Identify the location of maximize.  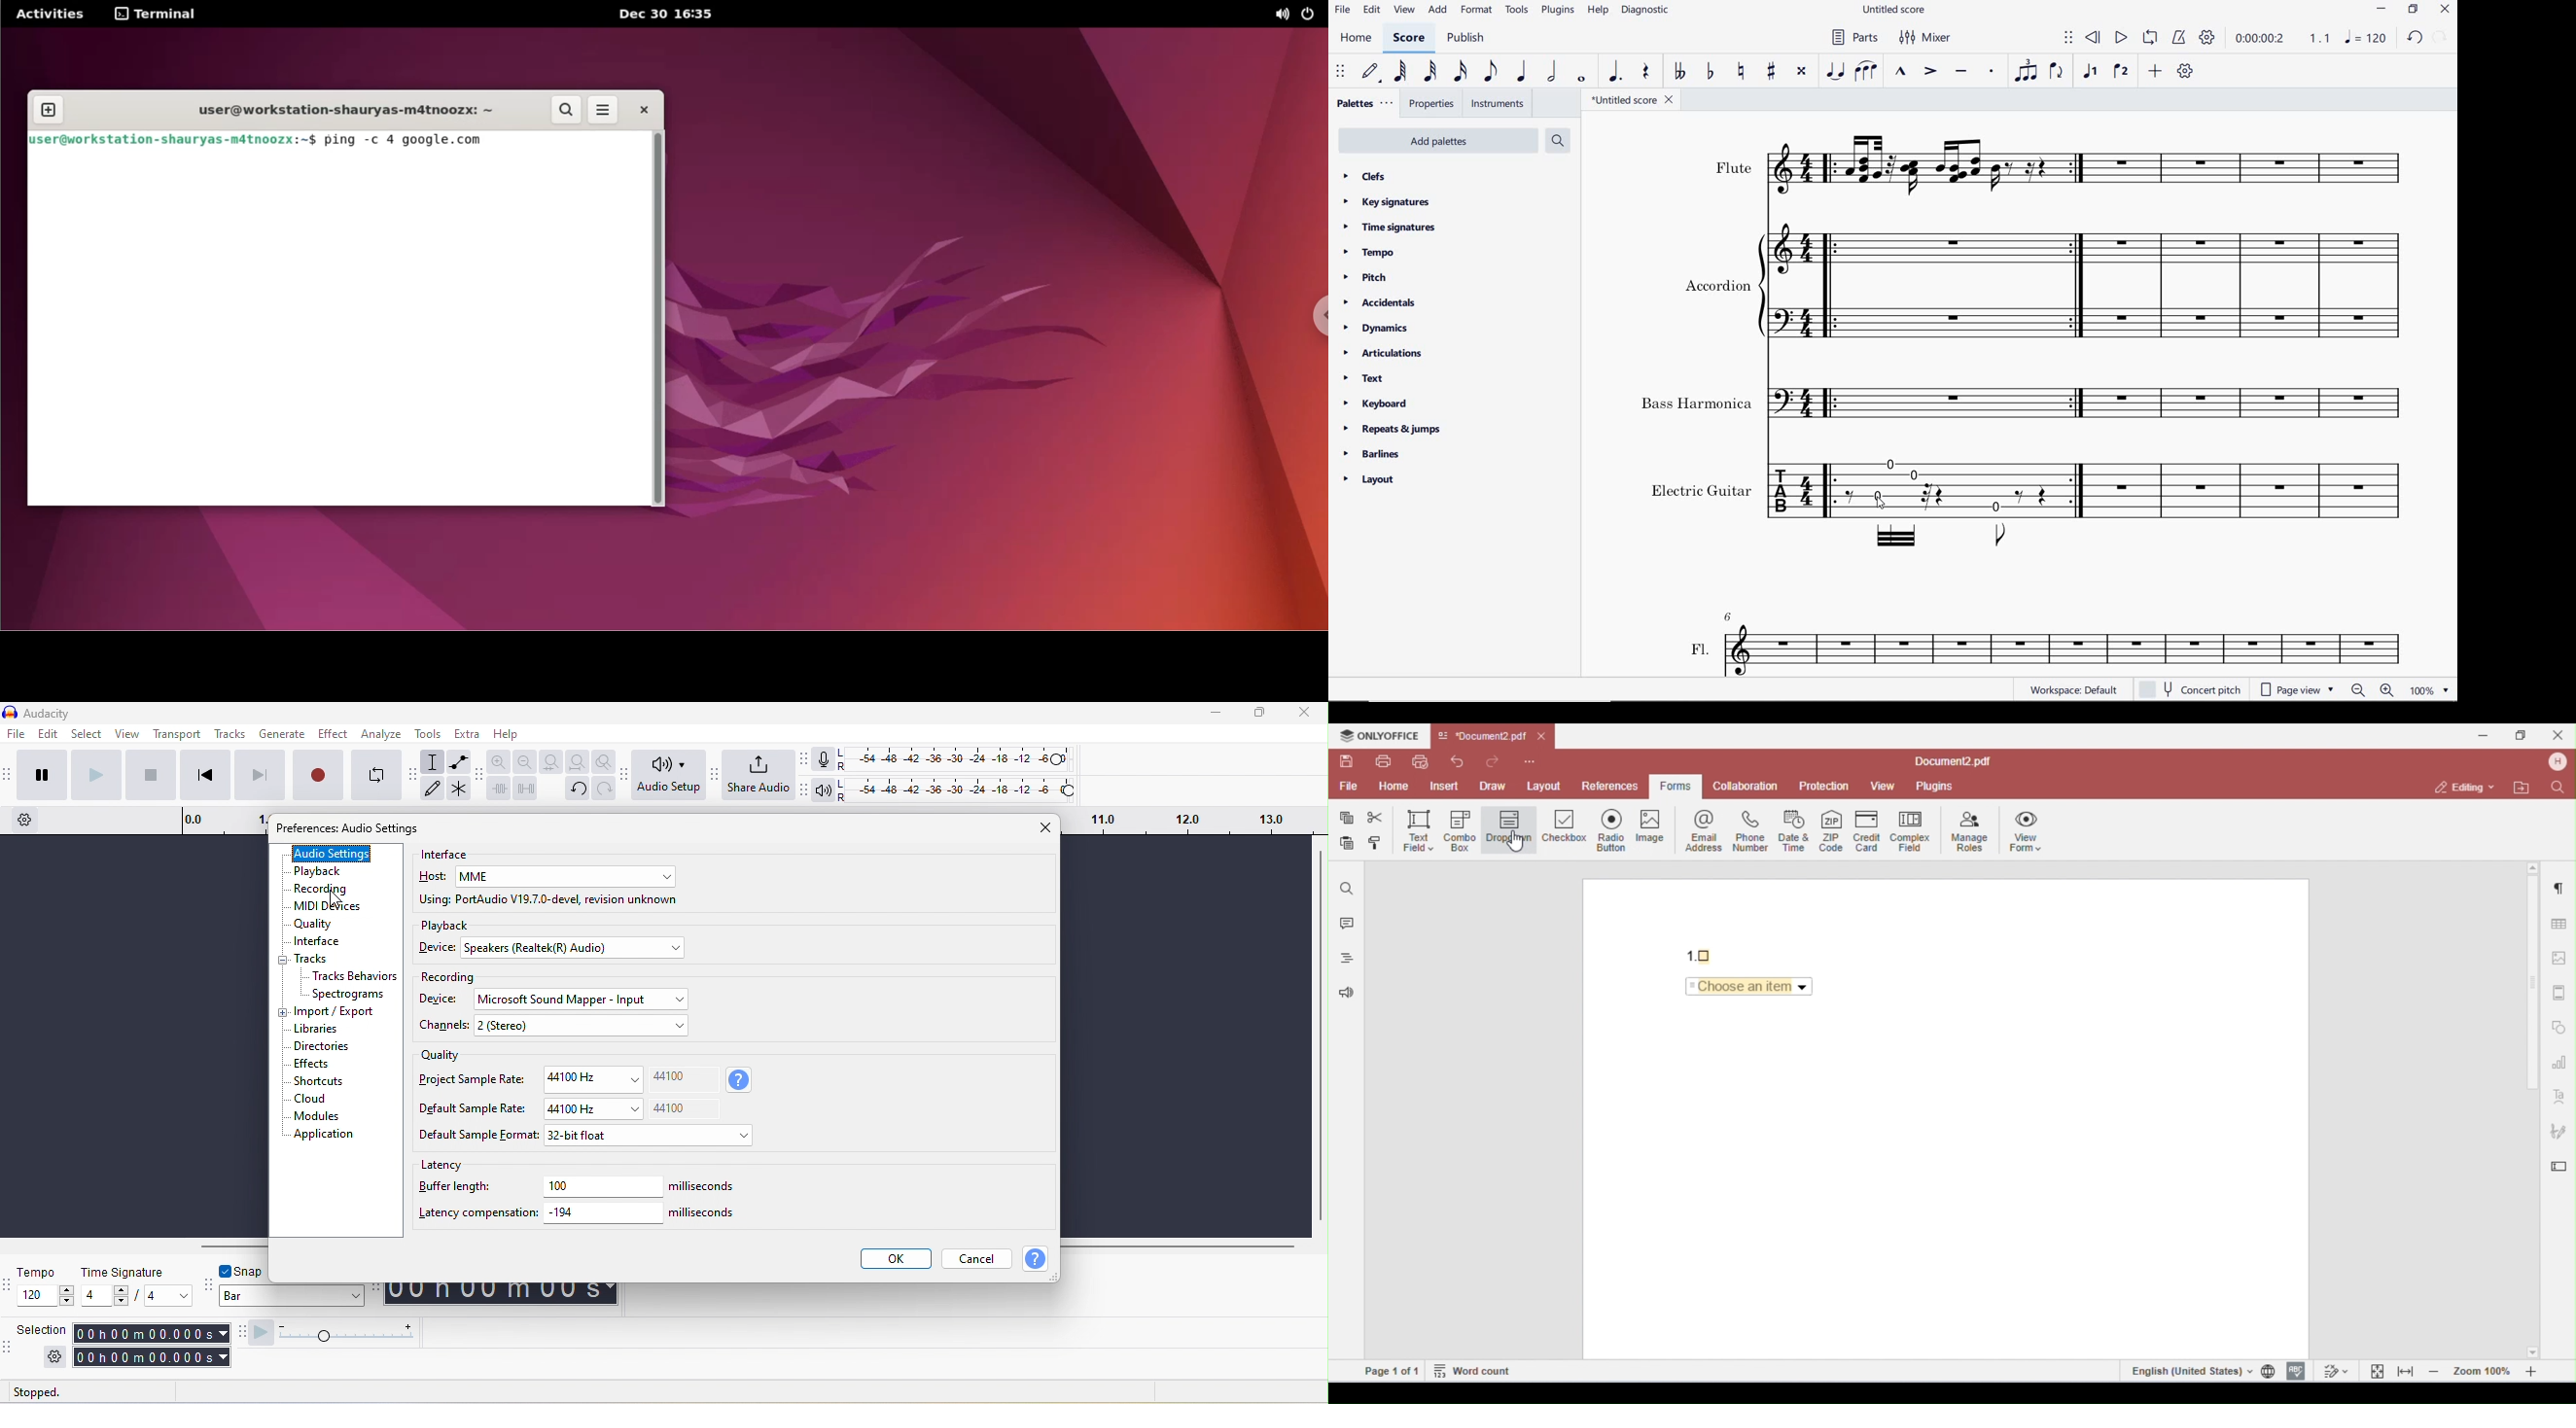
(1254, 714).